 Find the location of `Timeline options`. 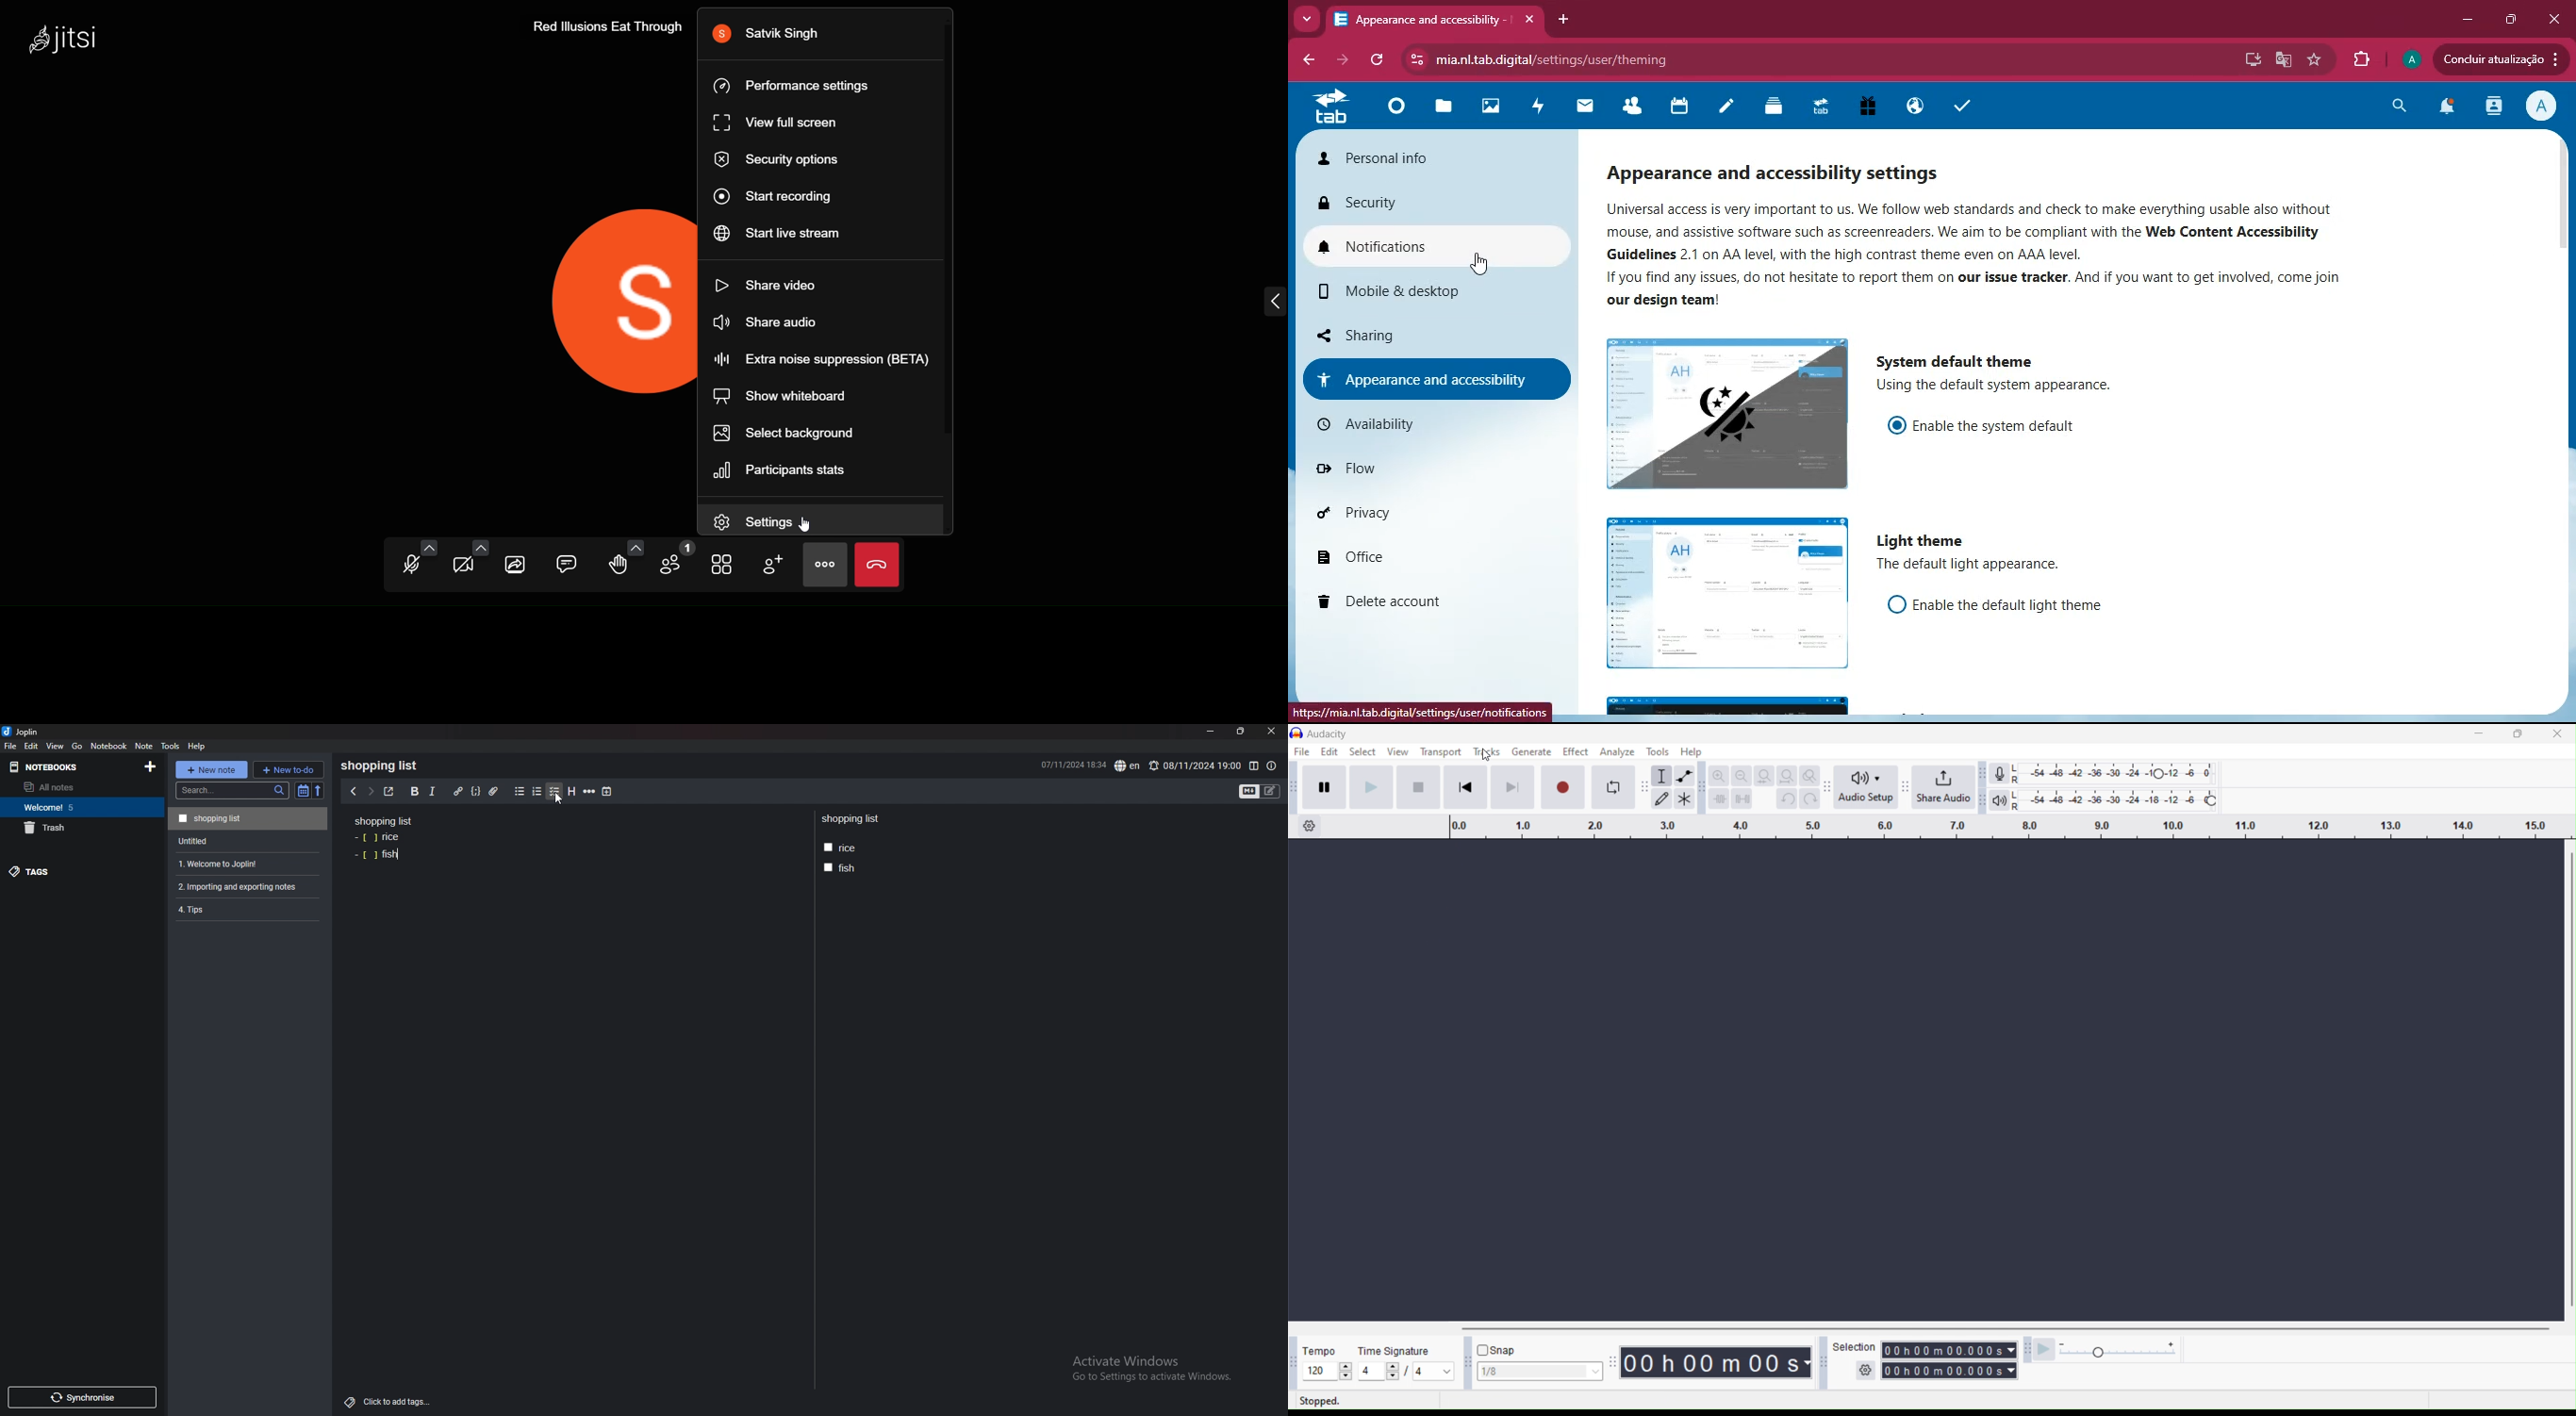

Timeline options is located at coordinates (1307, 826).